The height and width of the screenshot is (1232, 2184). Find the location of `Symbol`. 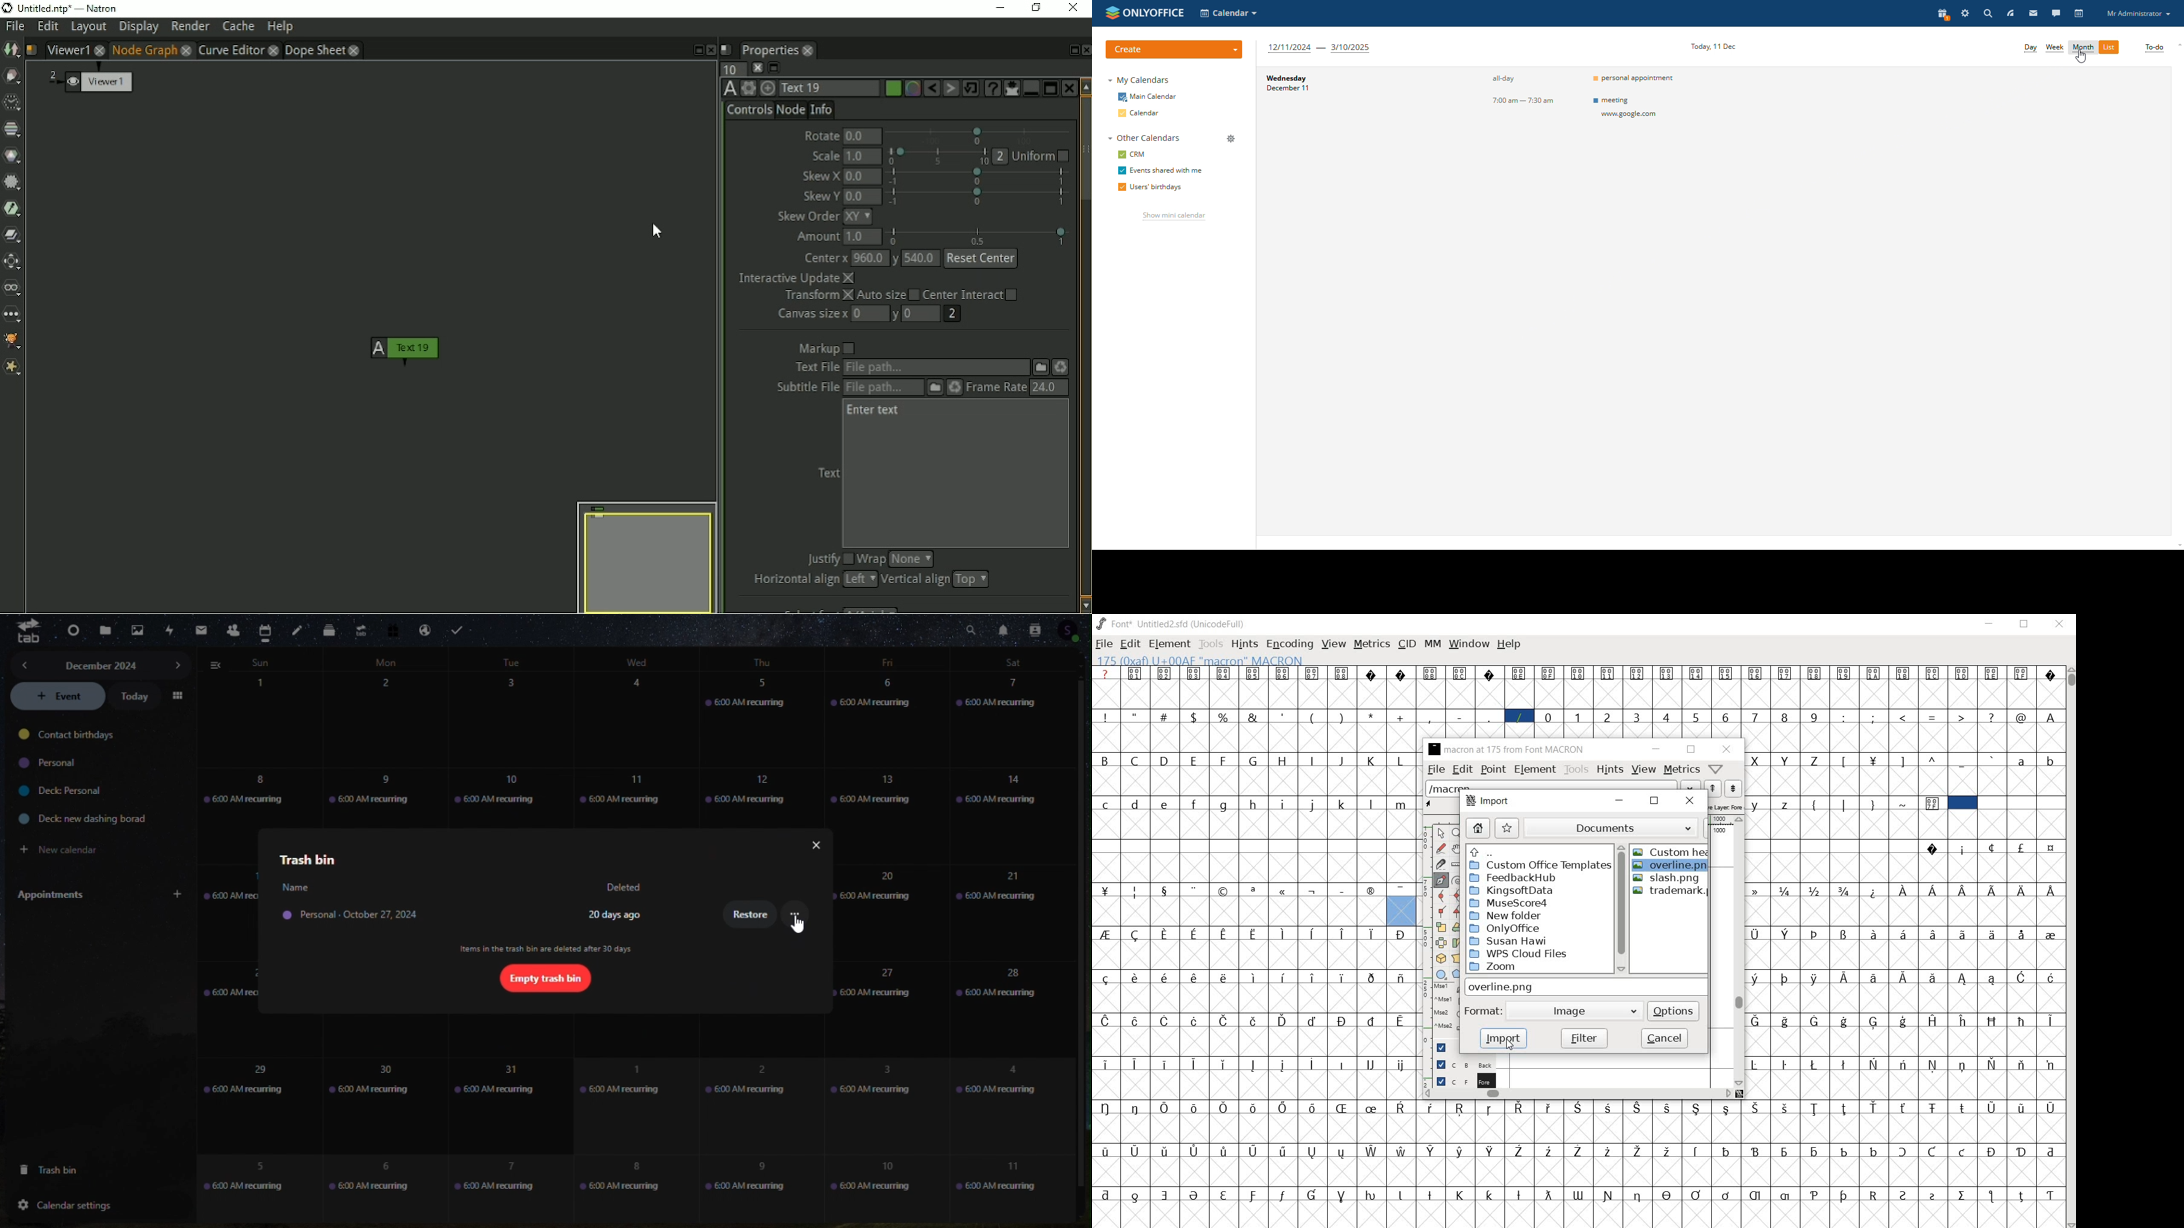

Symbol is located at coordinates (1873, 977).